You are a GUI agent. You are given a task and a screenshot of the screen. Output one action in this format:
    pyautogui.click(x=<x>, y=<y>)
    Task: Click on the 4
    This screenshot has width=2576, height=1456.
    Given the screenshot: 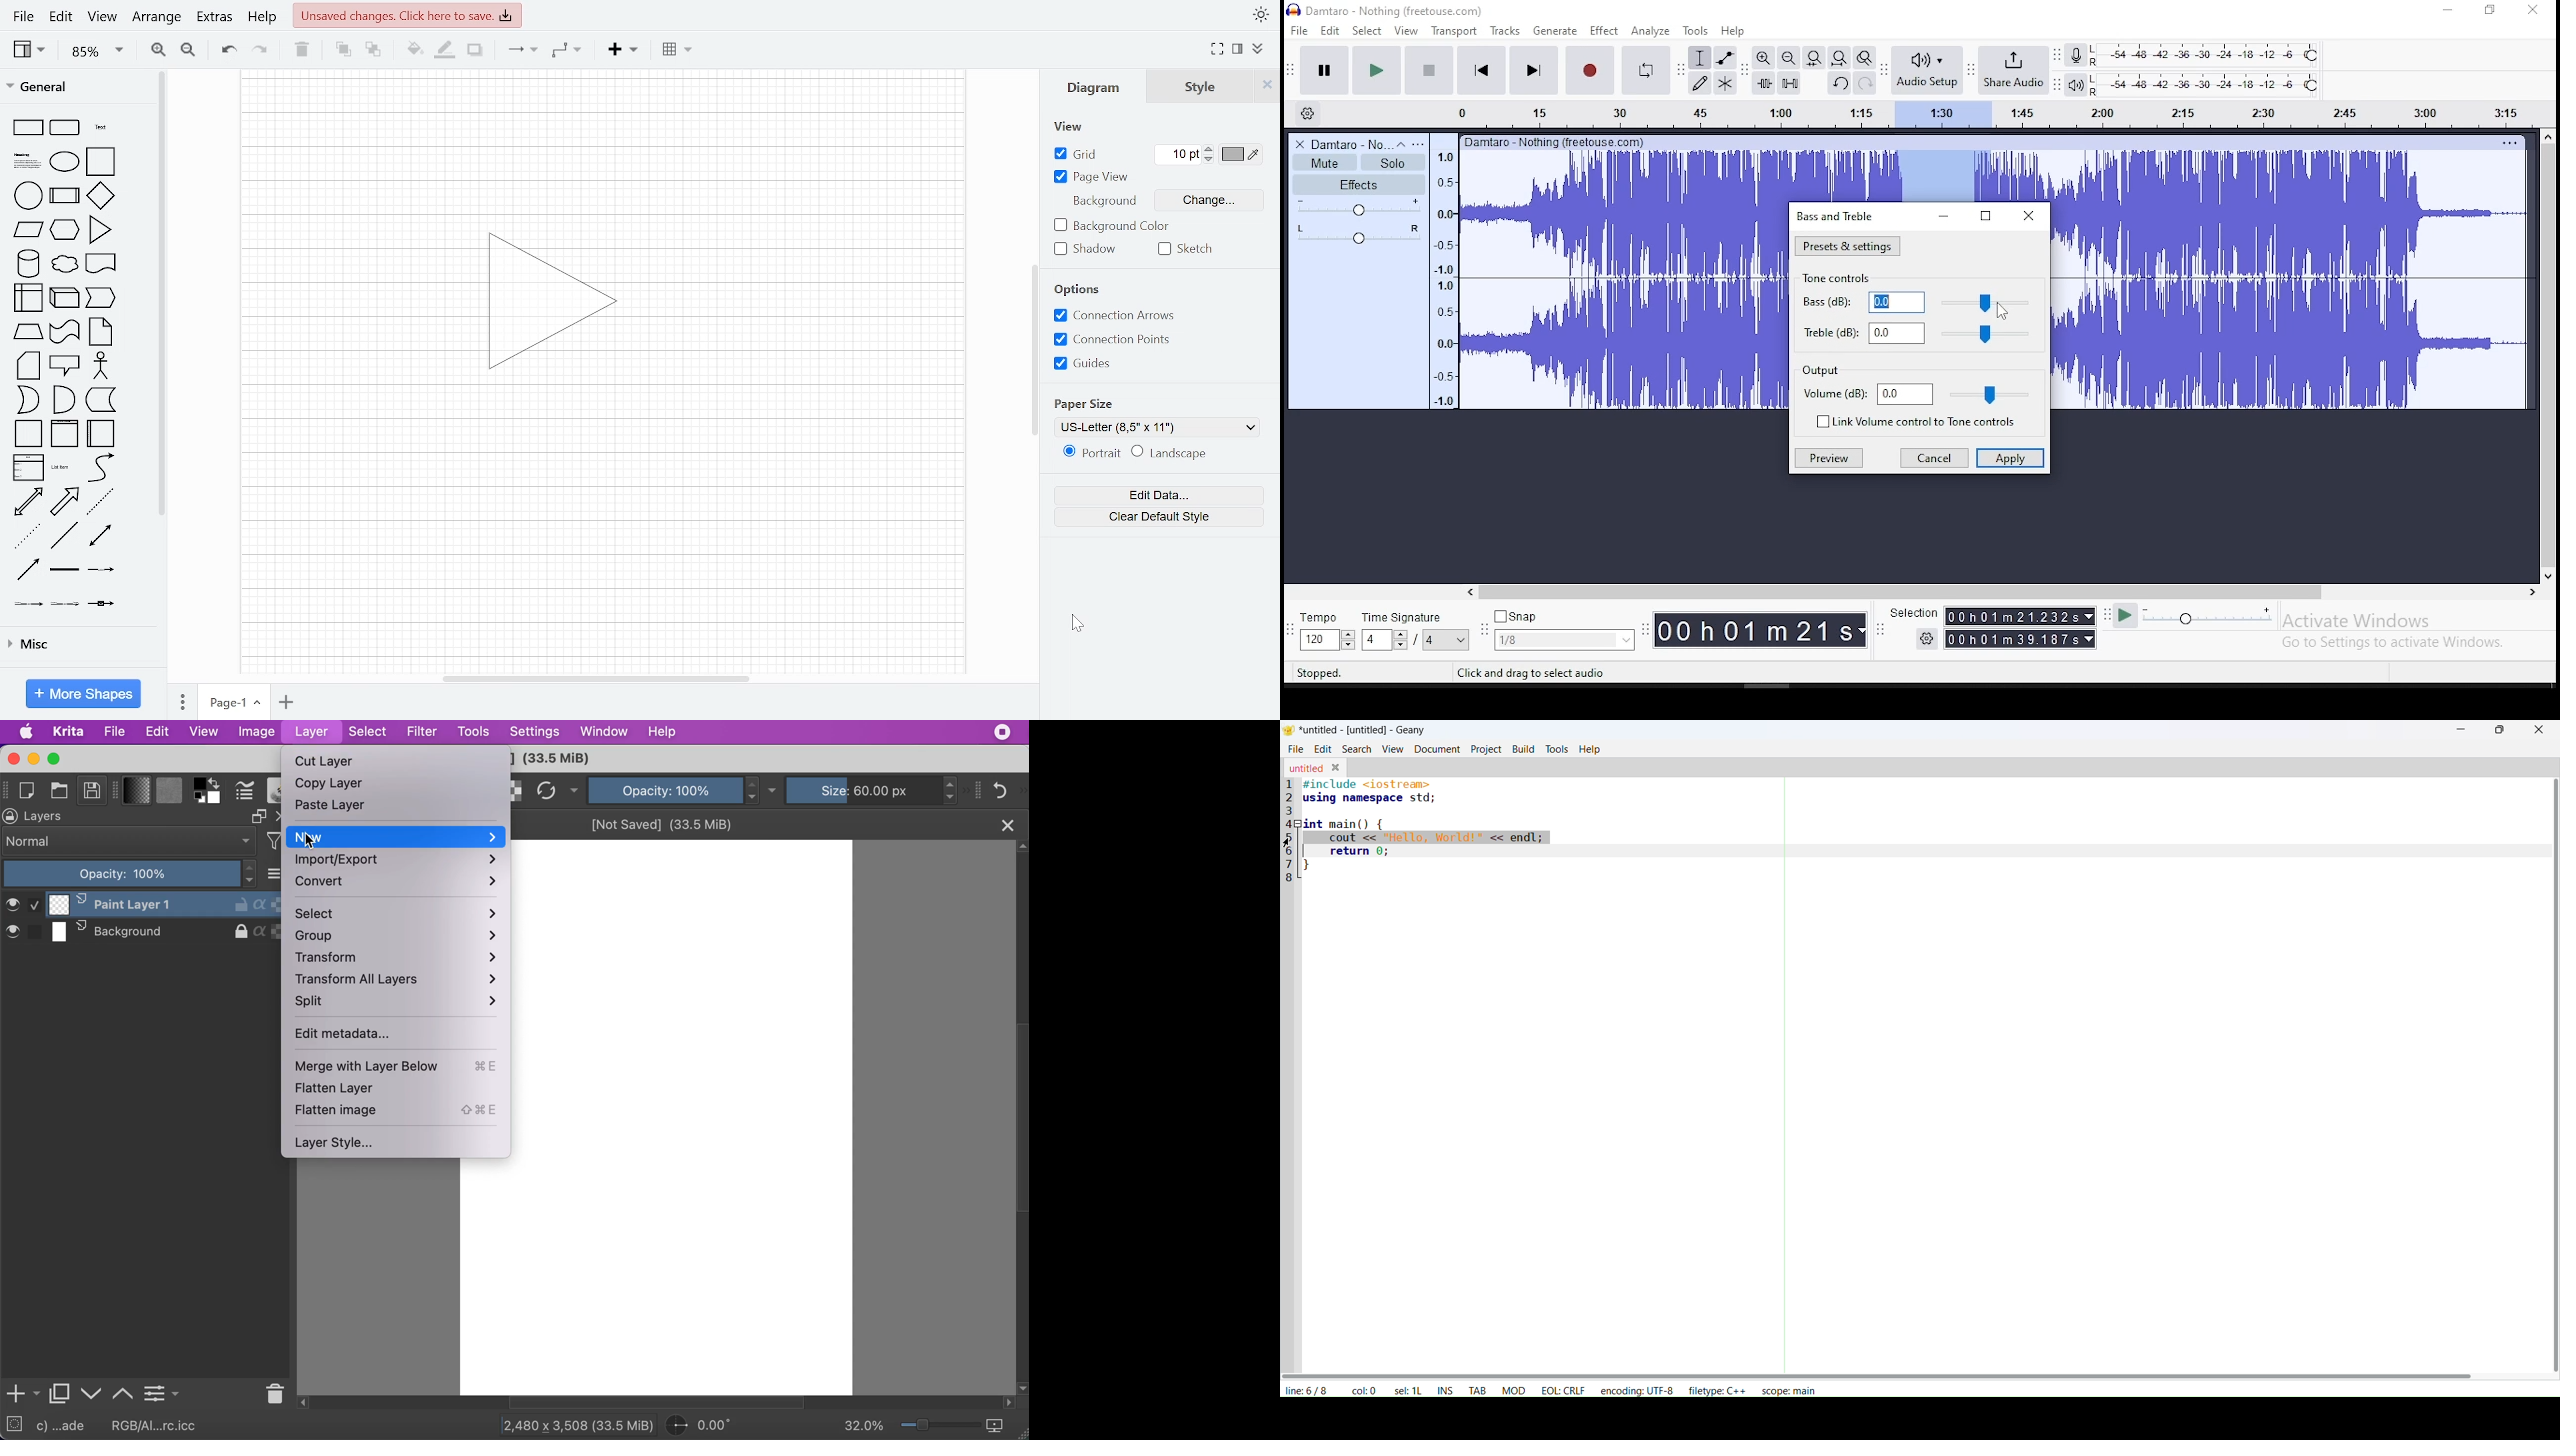 What is the action you would take?
    pyautogui.click(x=1374, y=640)
    